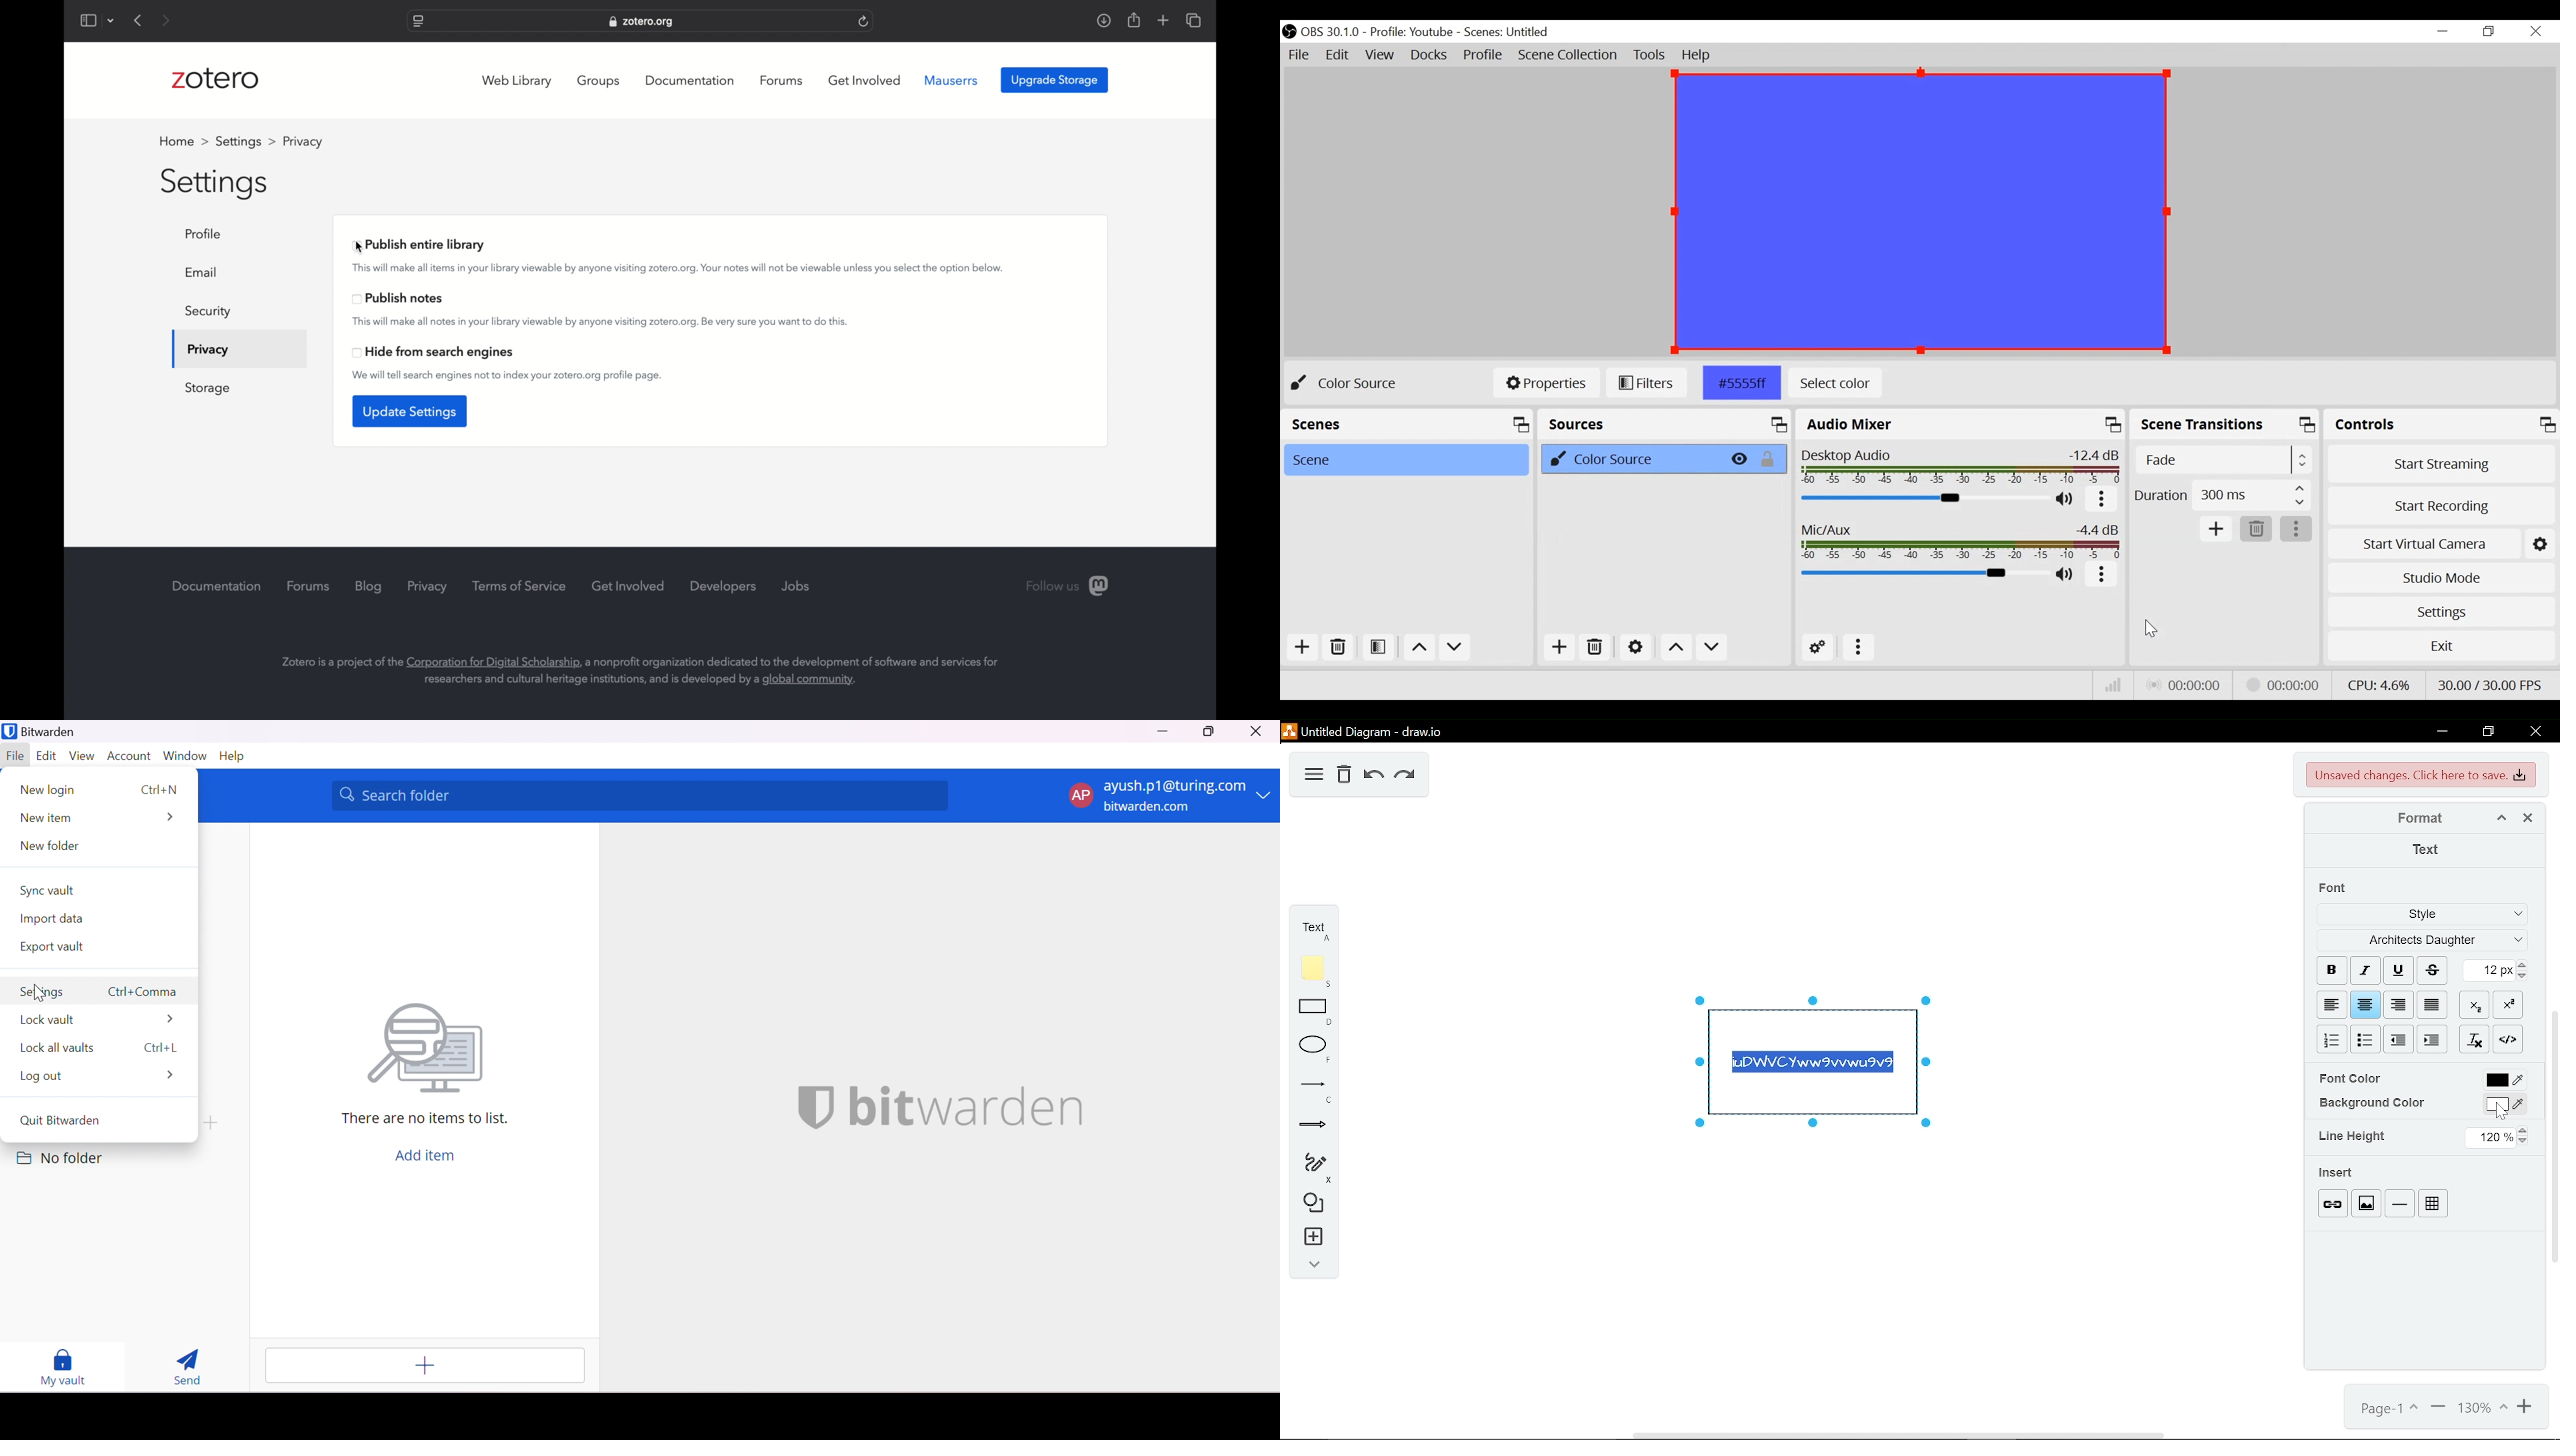  What do you see at coordinates (1510, 32) in the screenshot?
I see `Scenes` at bounding box center [1510, 32].